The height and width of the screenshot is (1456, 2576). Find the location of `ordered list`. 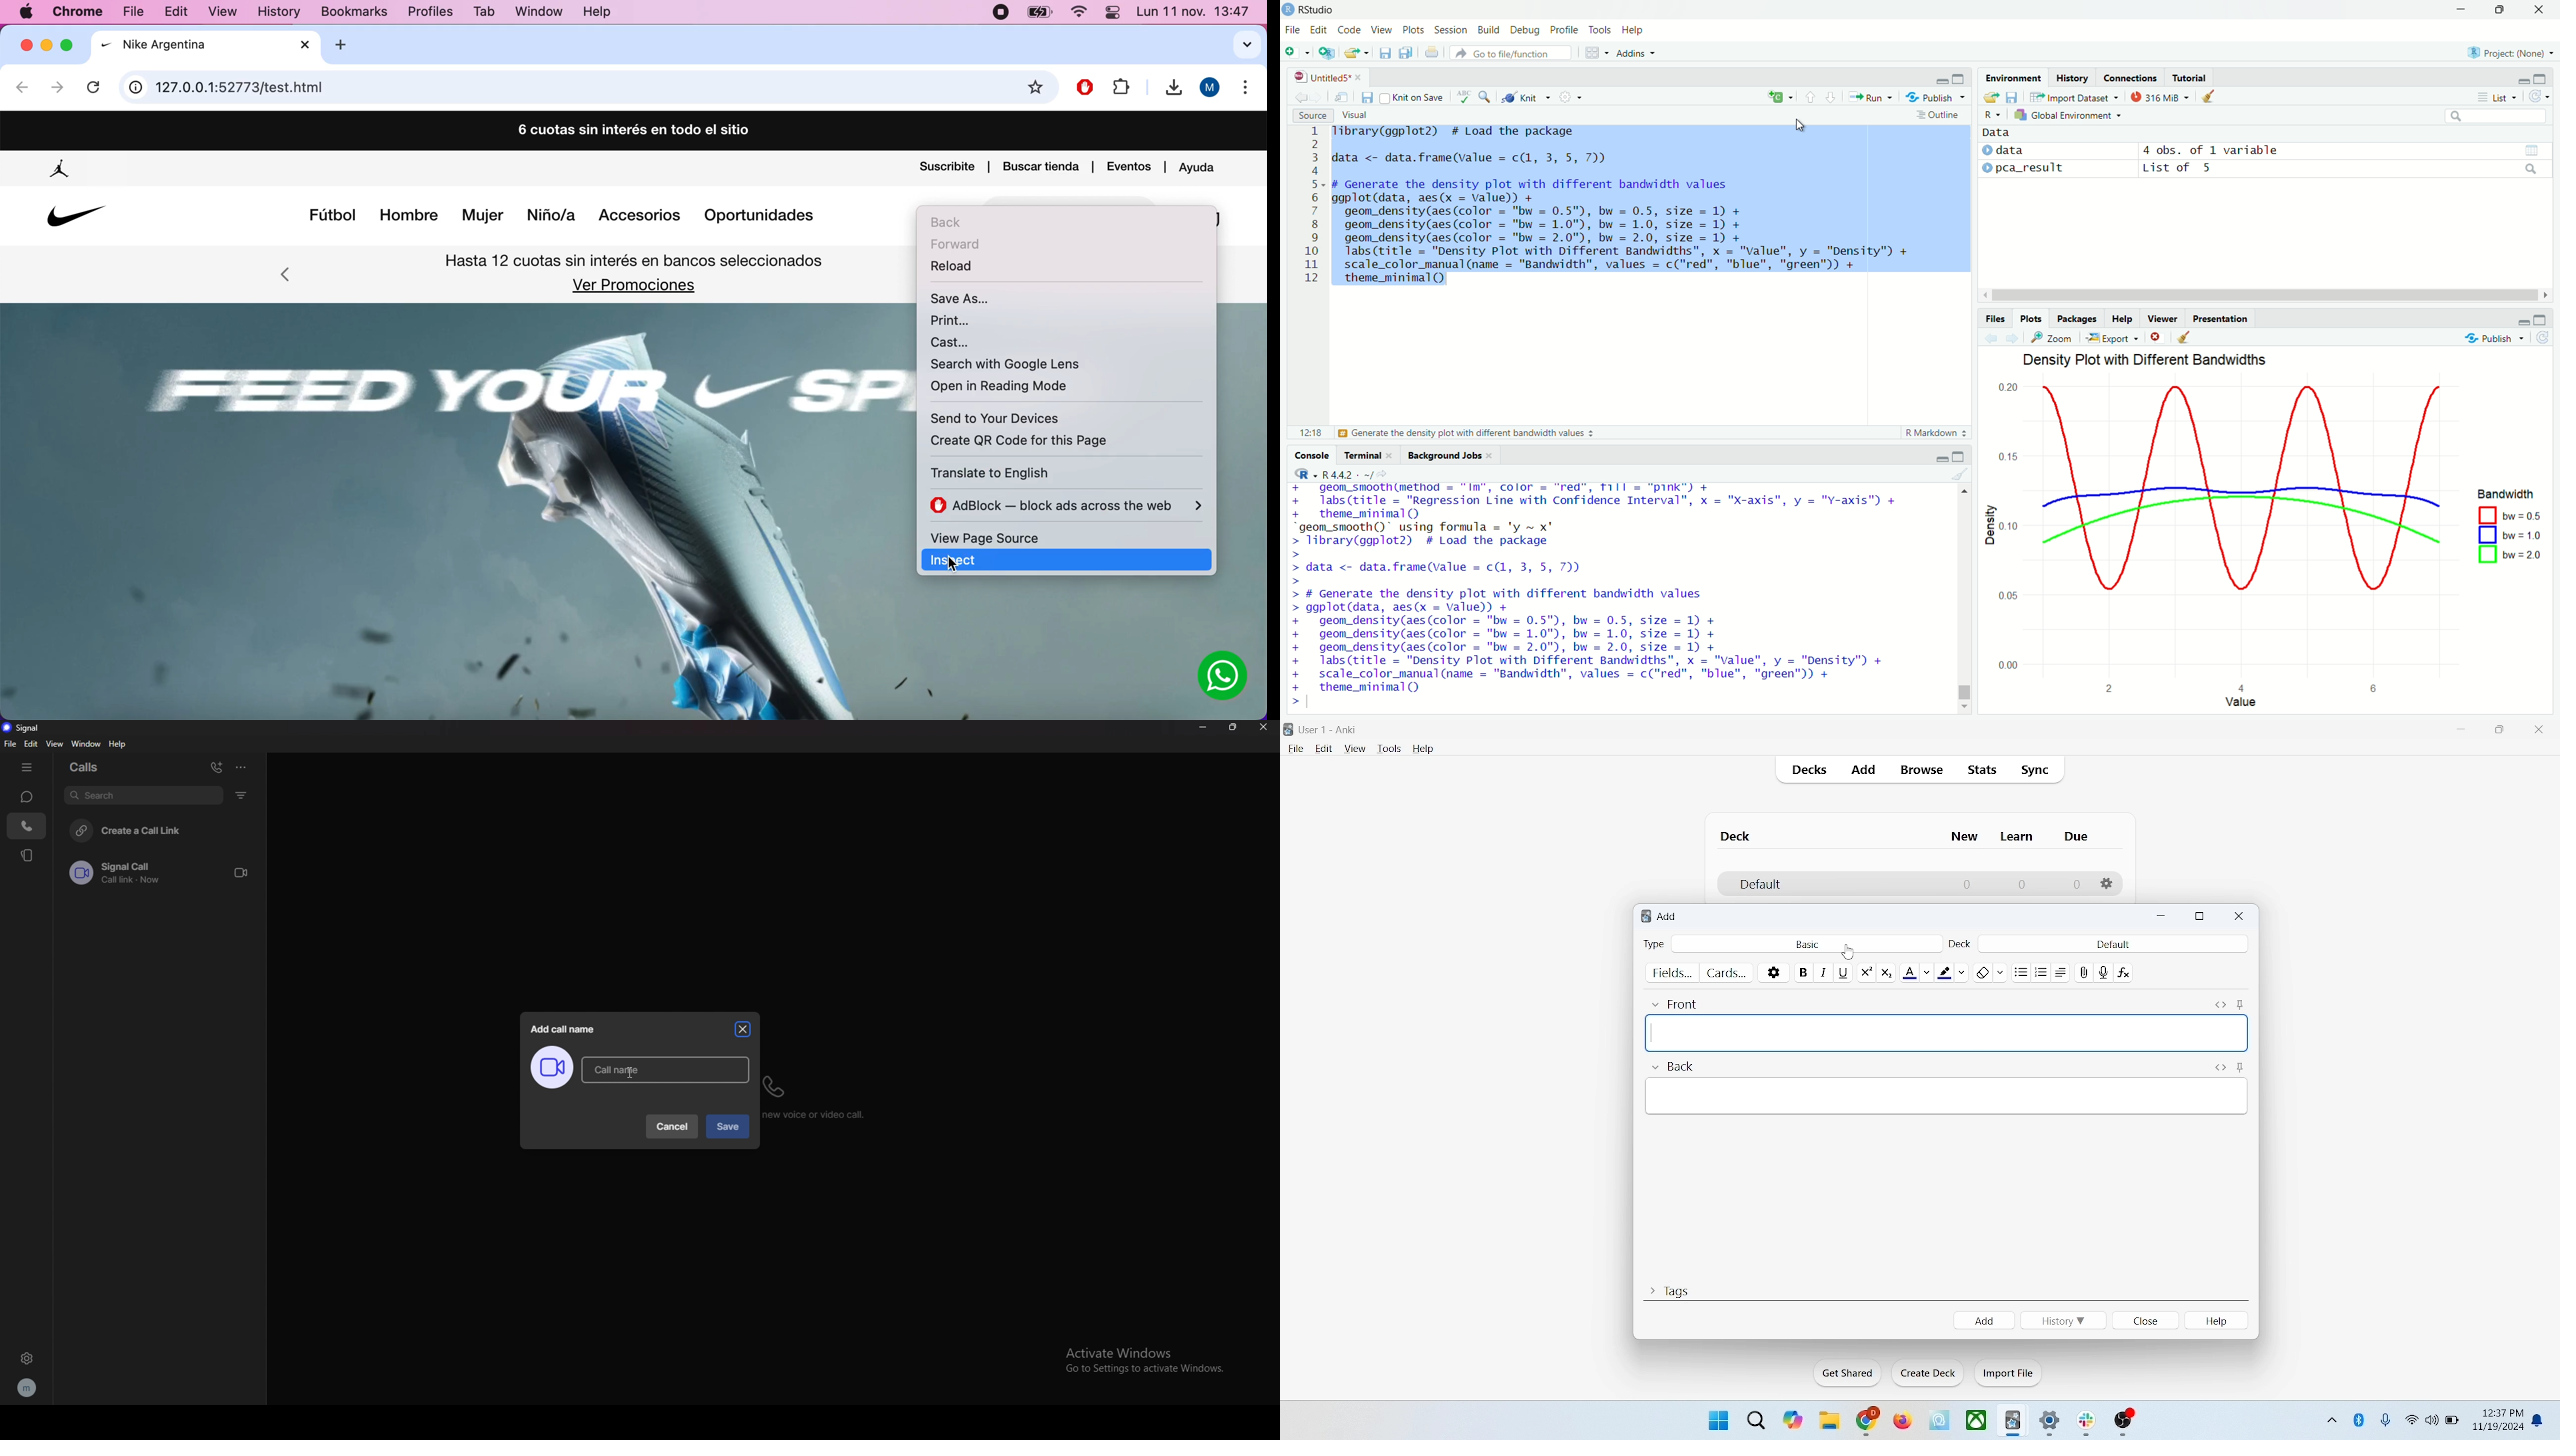

ordered list is located at coordinates (2044, 975).